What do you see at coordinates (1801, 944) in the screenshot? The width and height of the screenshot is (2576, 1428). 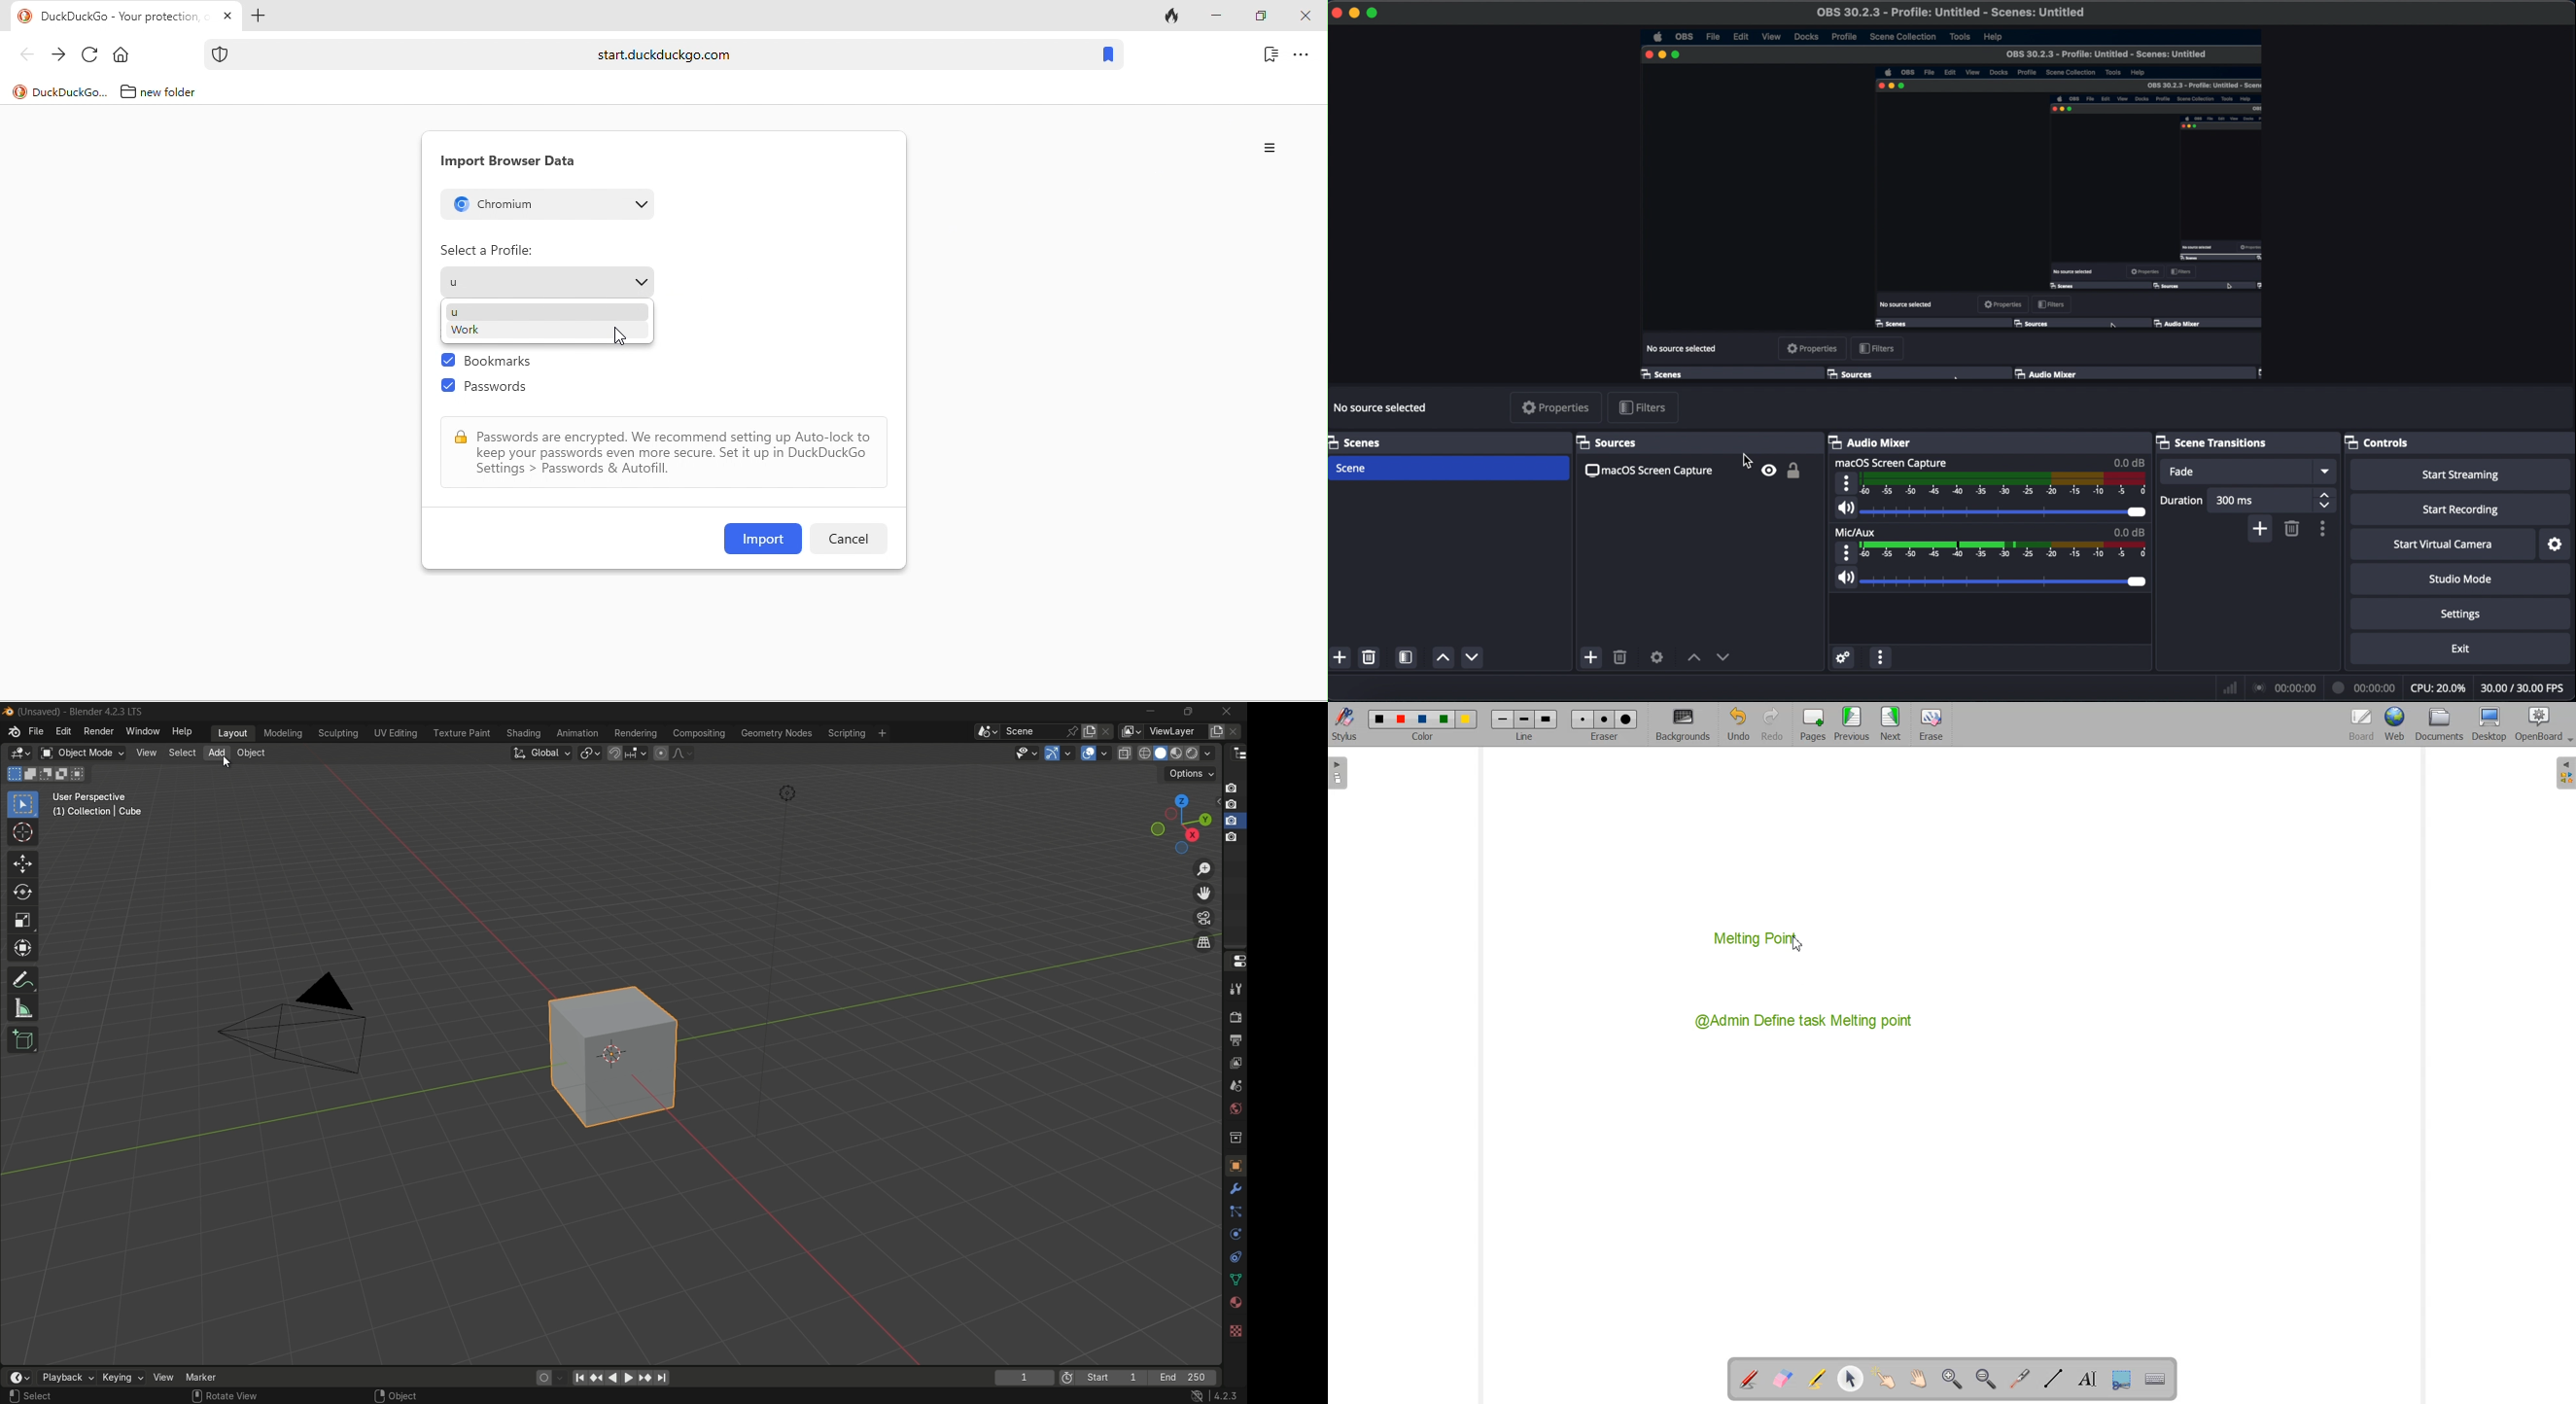 I see `Cursor` at bounding box center [1801, 944].